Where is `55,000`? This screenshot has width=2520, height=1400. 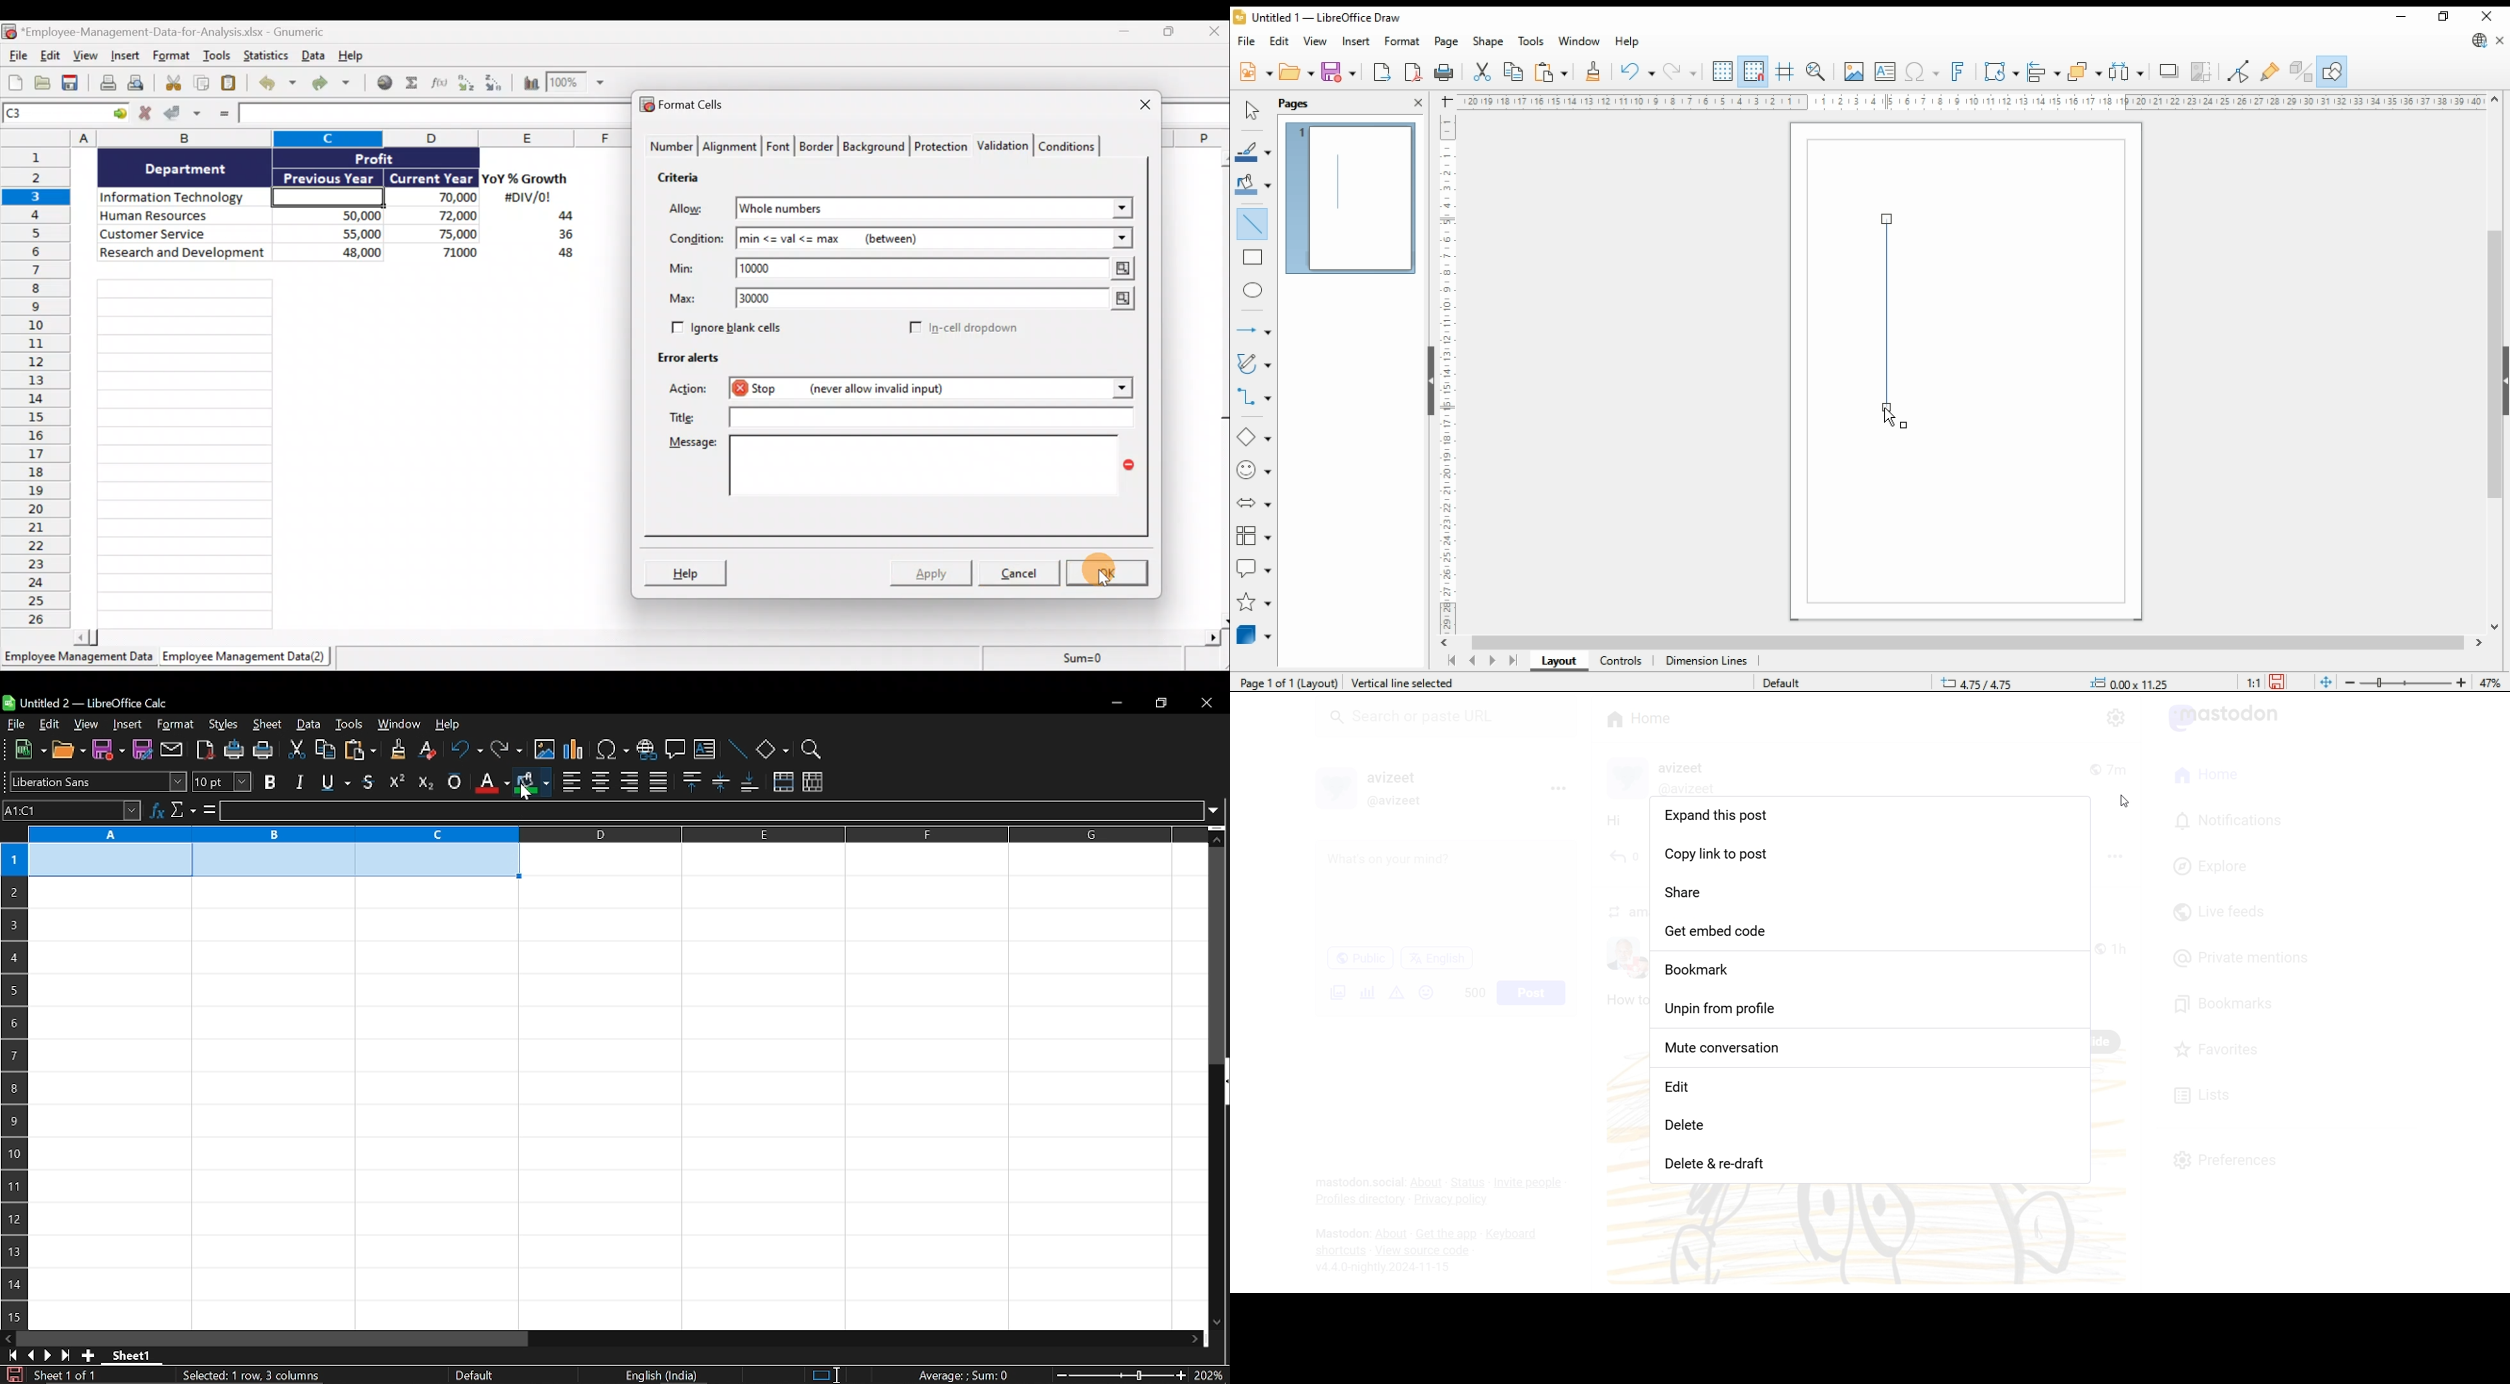 55,000 is located at coordinates (335, 233).